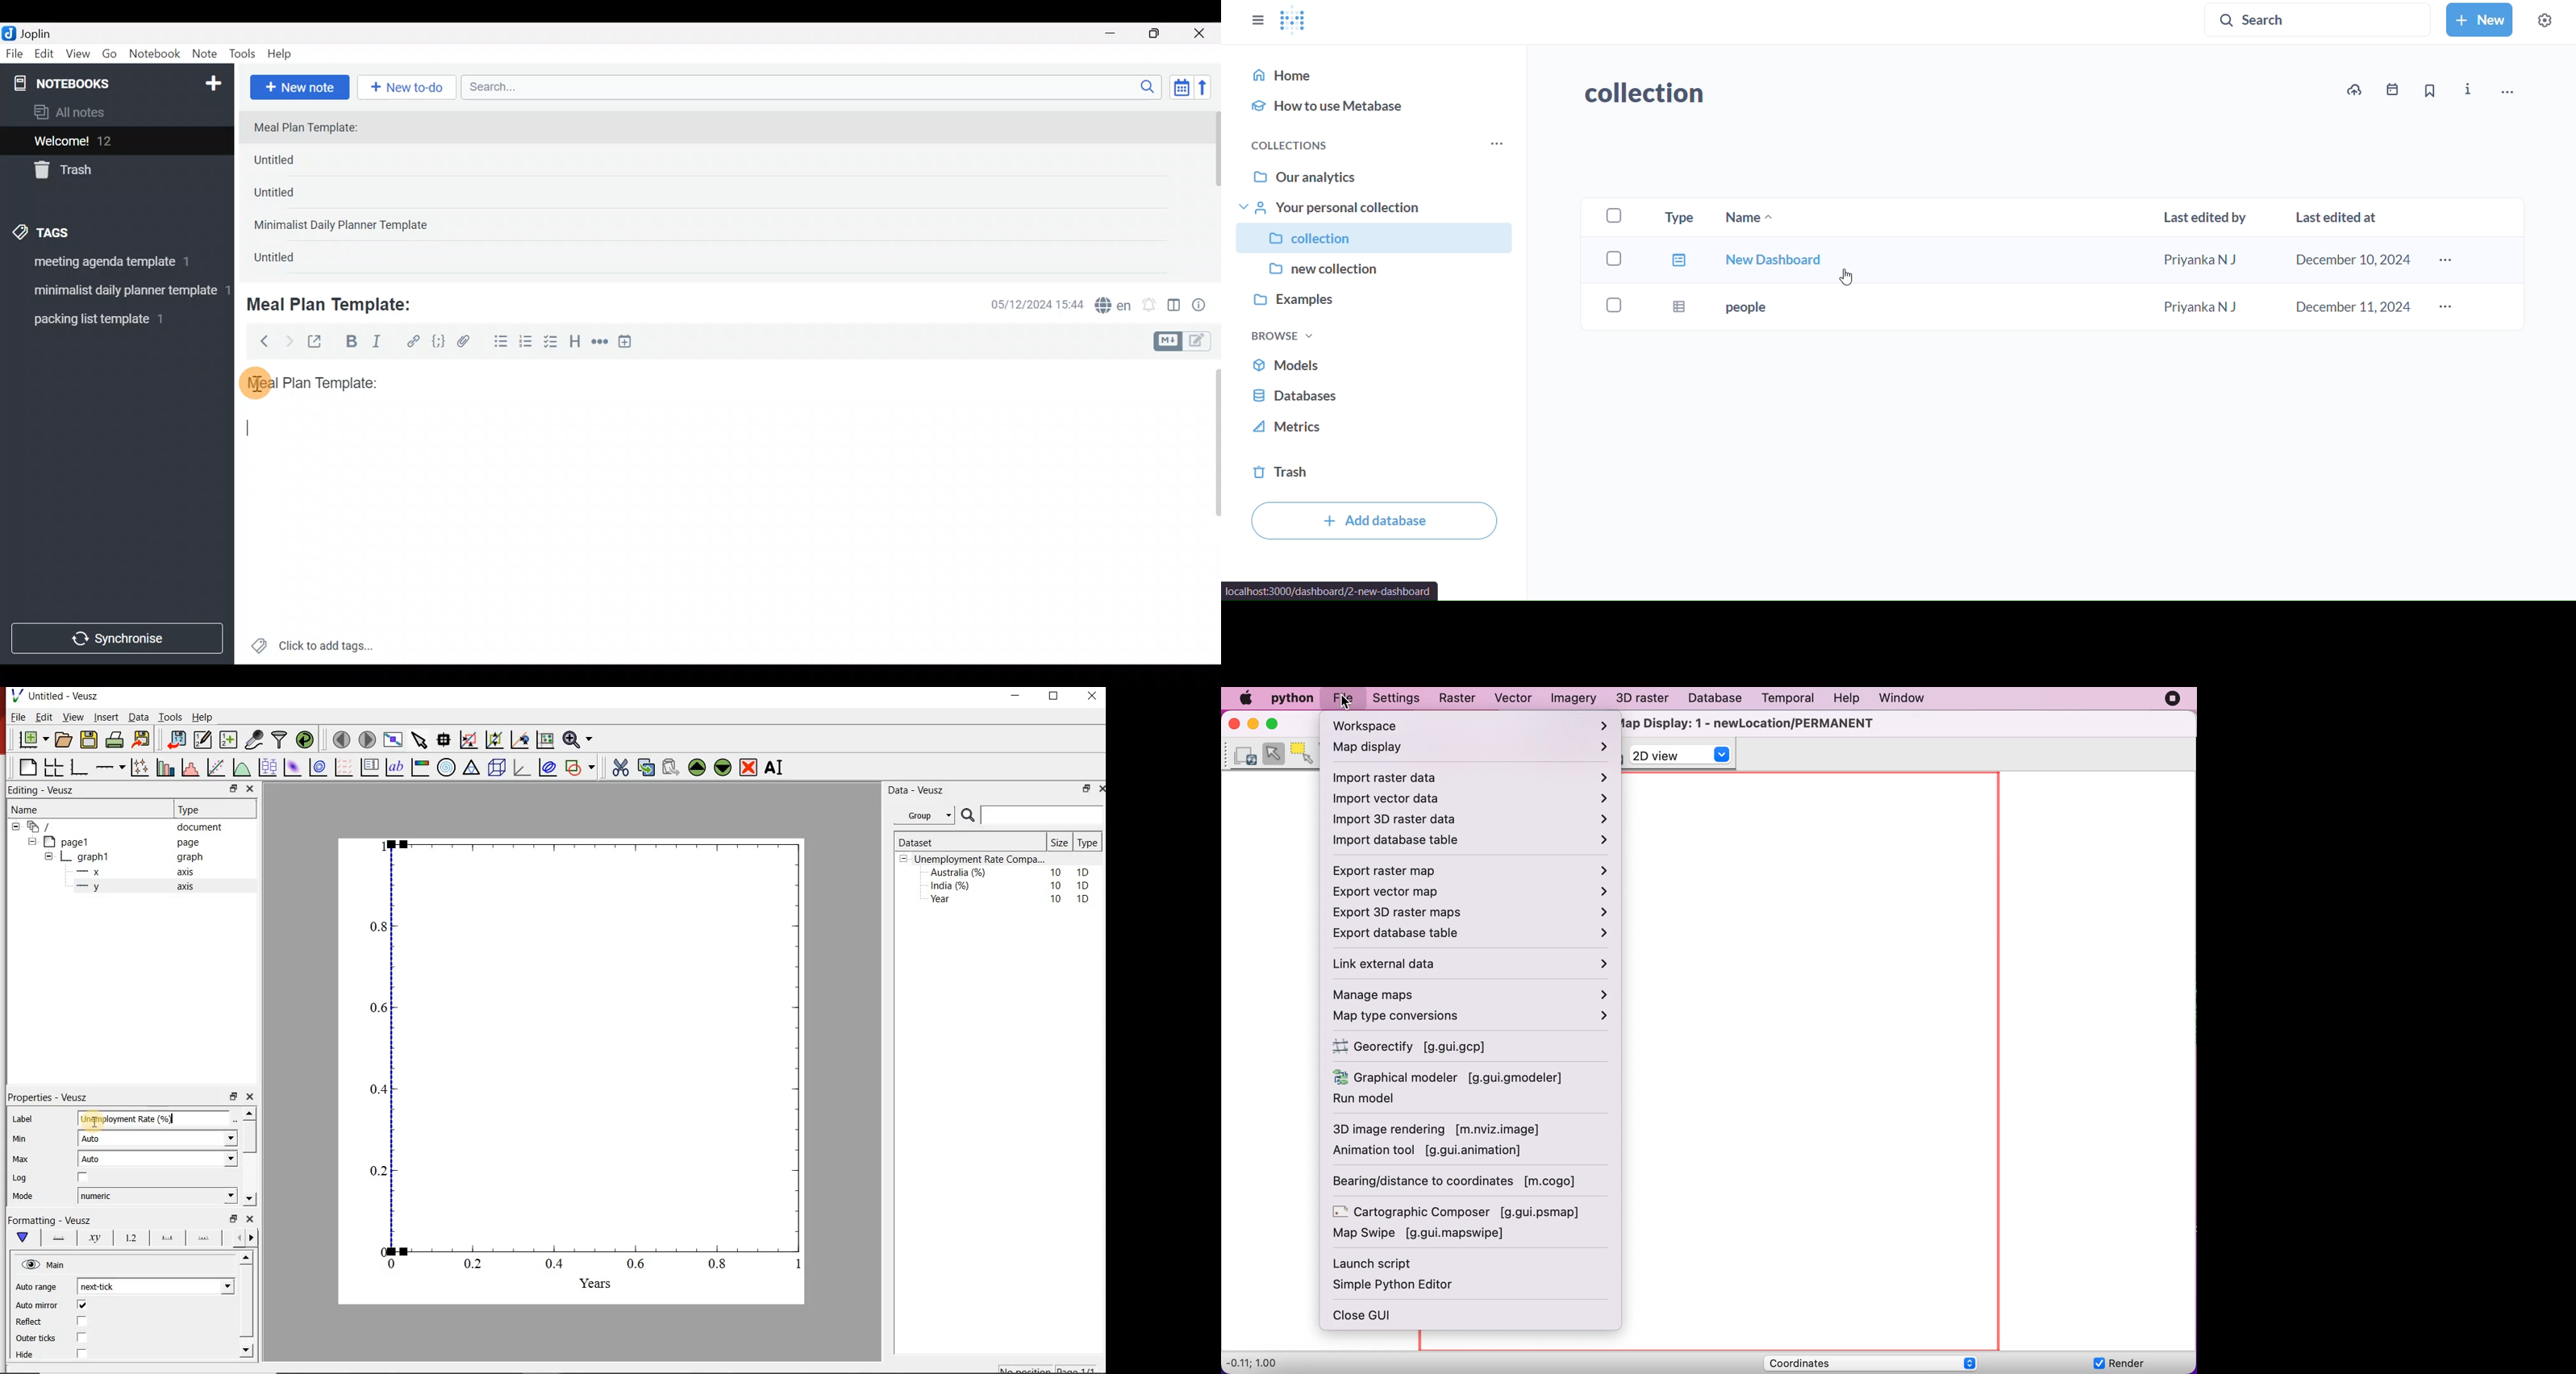 Image resolution: width=2576 pixels, height=1400 pixels. Describe the element at coordinates (83, 1338) in the screenshot. I see `checkbox` at that location.